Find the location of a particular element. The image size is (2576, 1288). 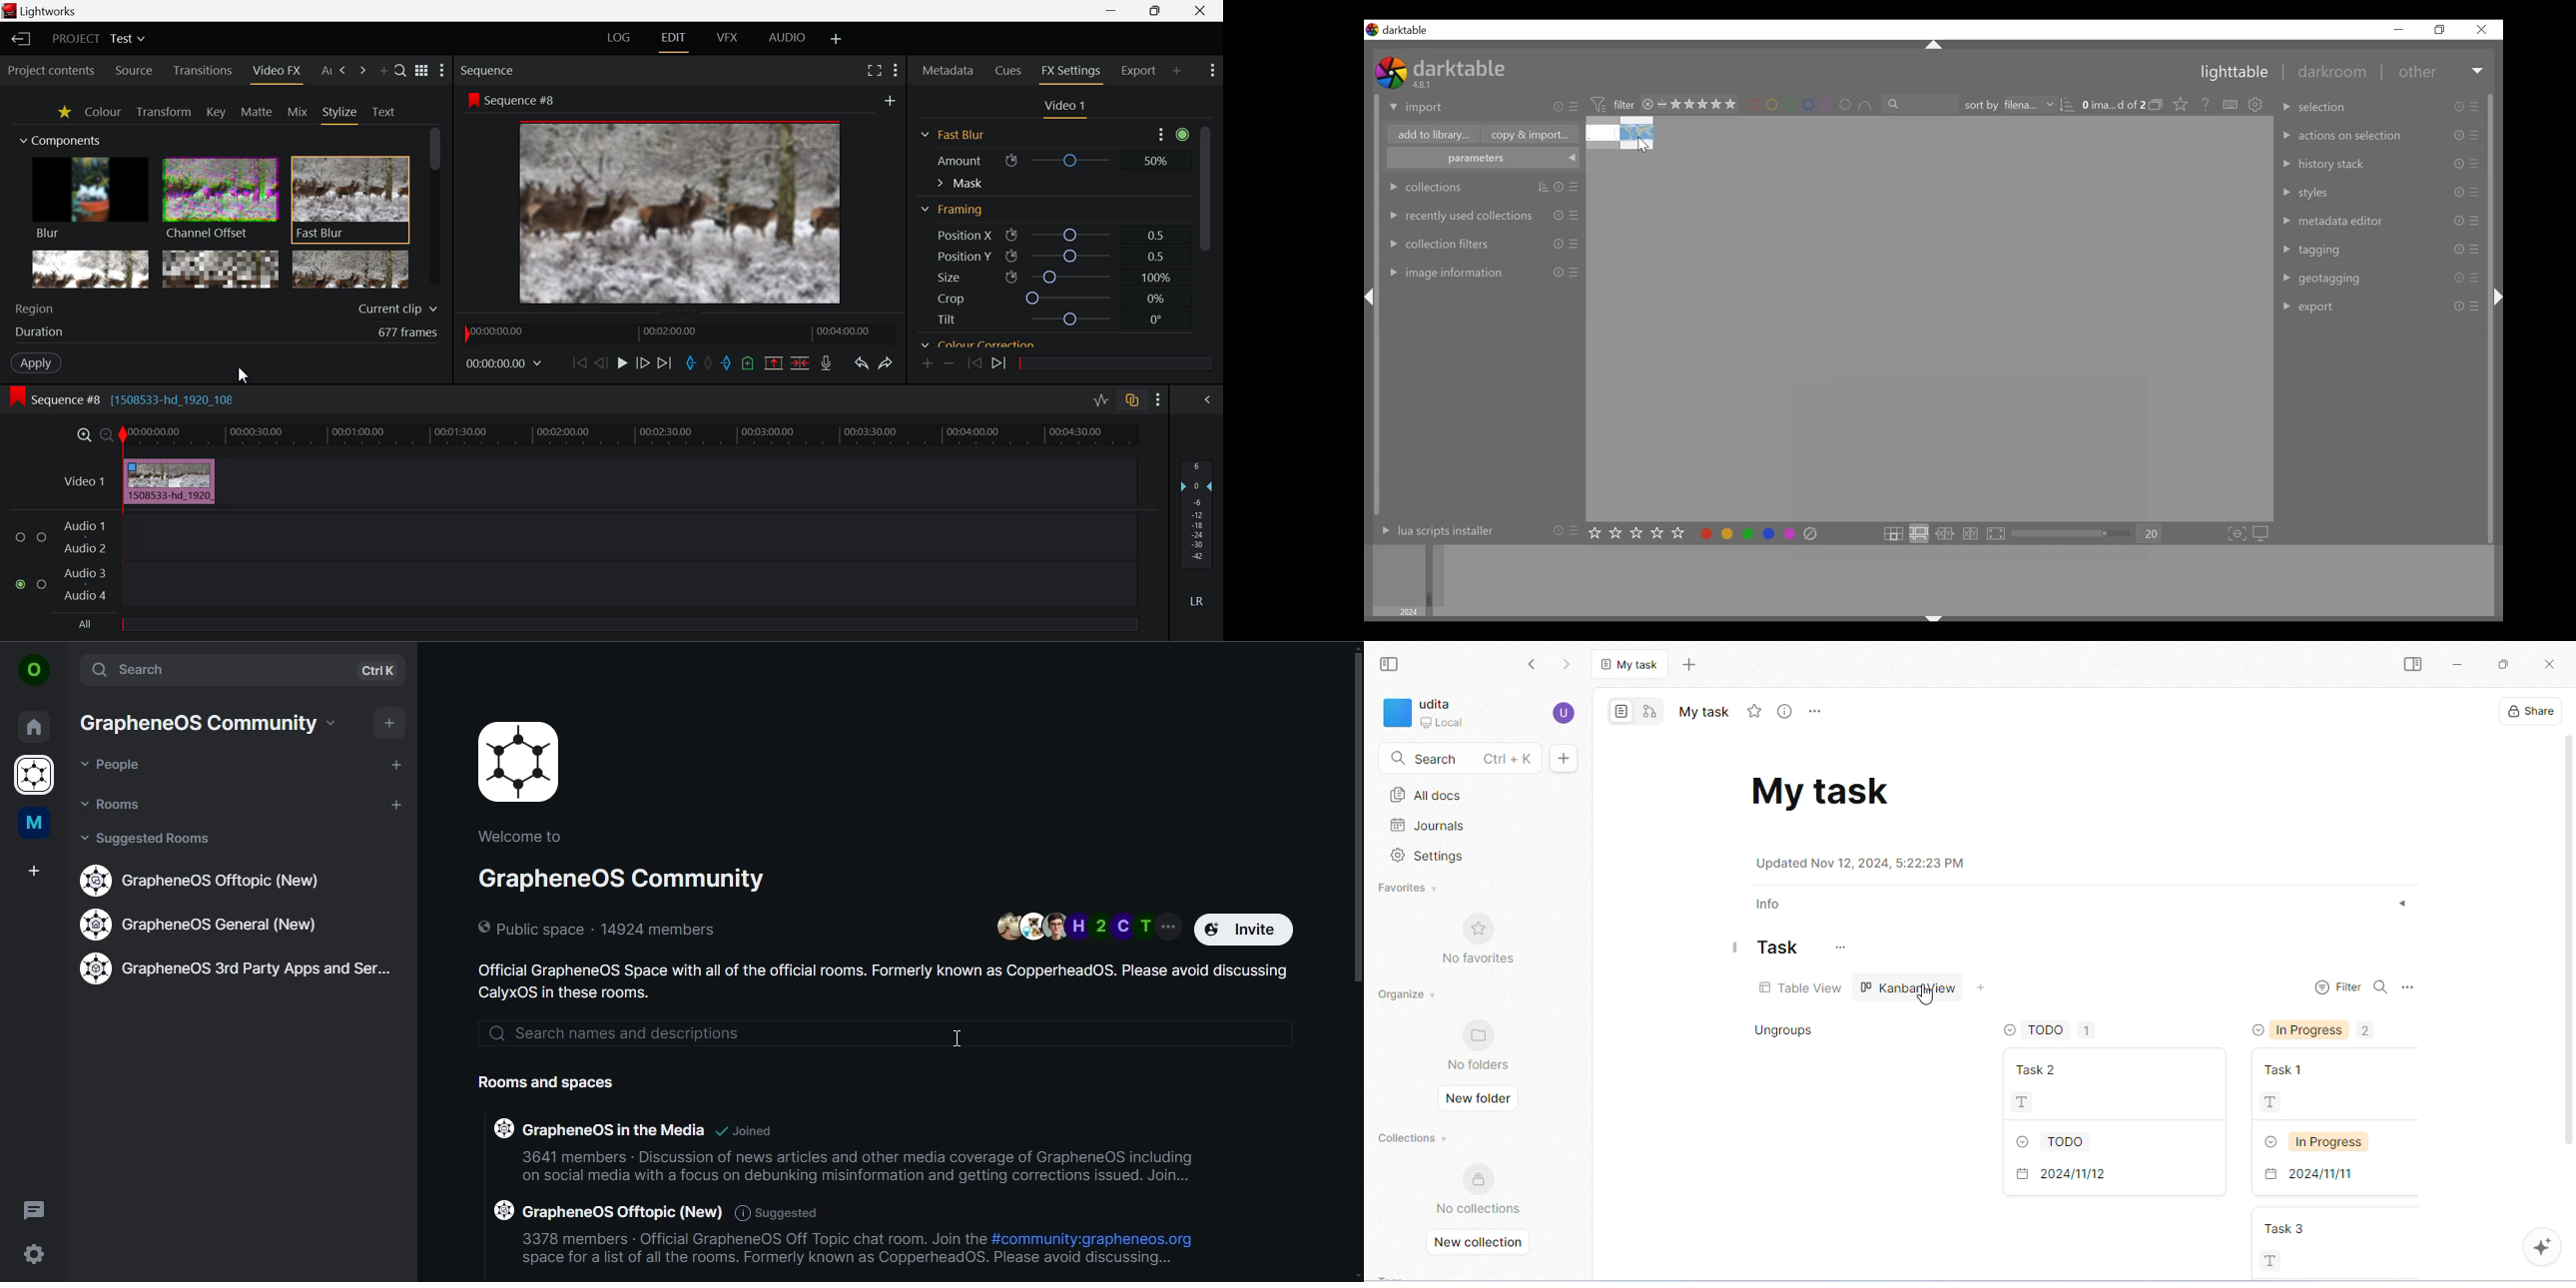

favorite is located at coordinates (1756, 711).